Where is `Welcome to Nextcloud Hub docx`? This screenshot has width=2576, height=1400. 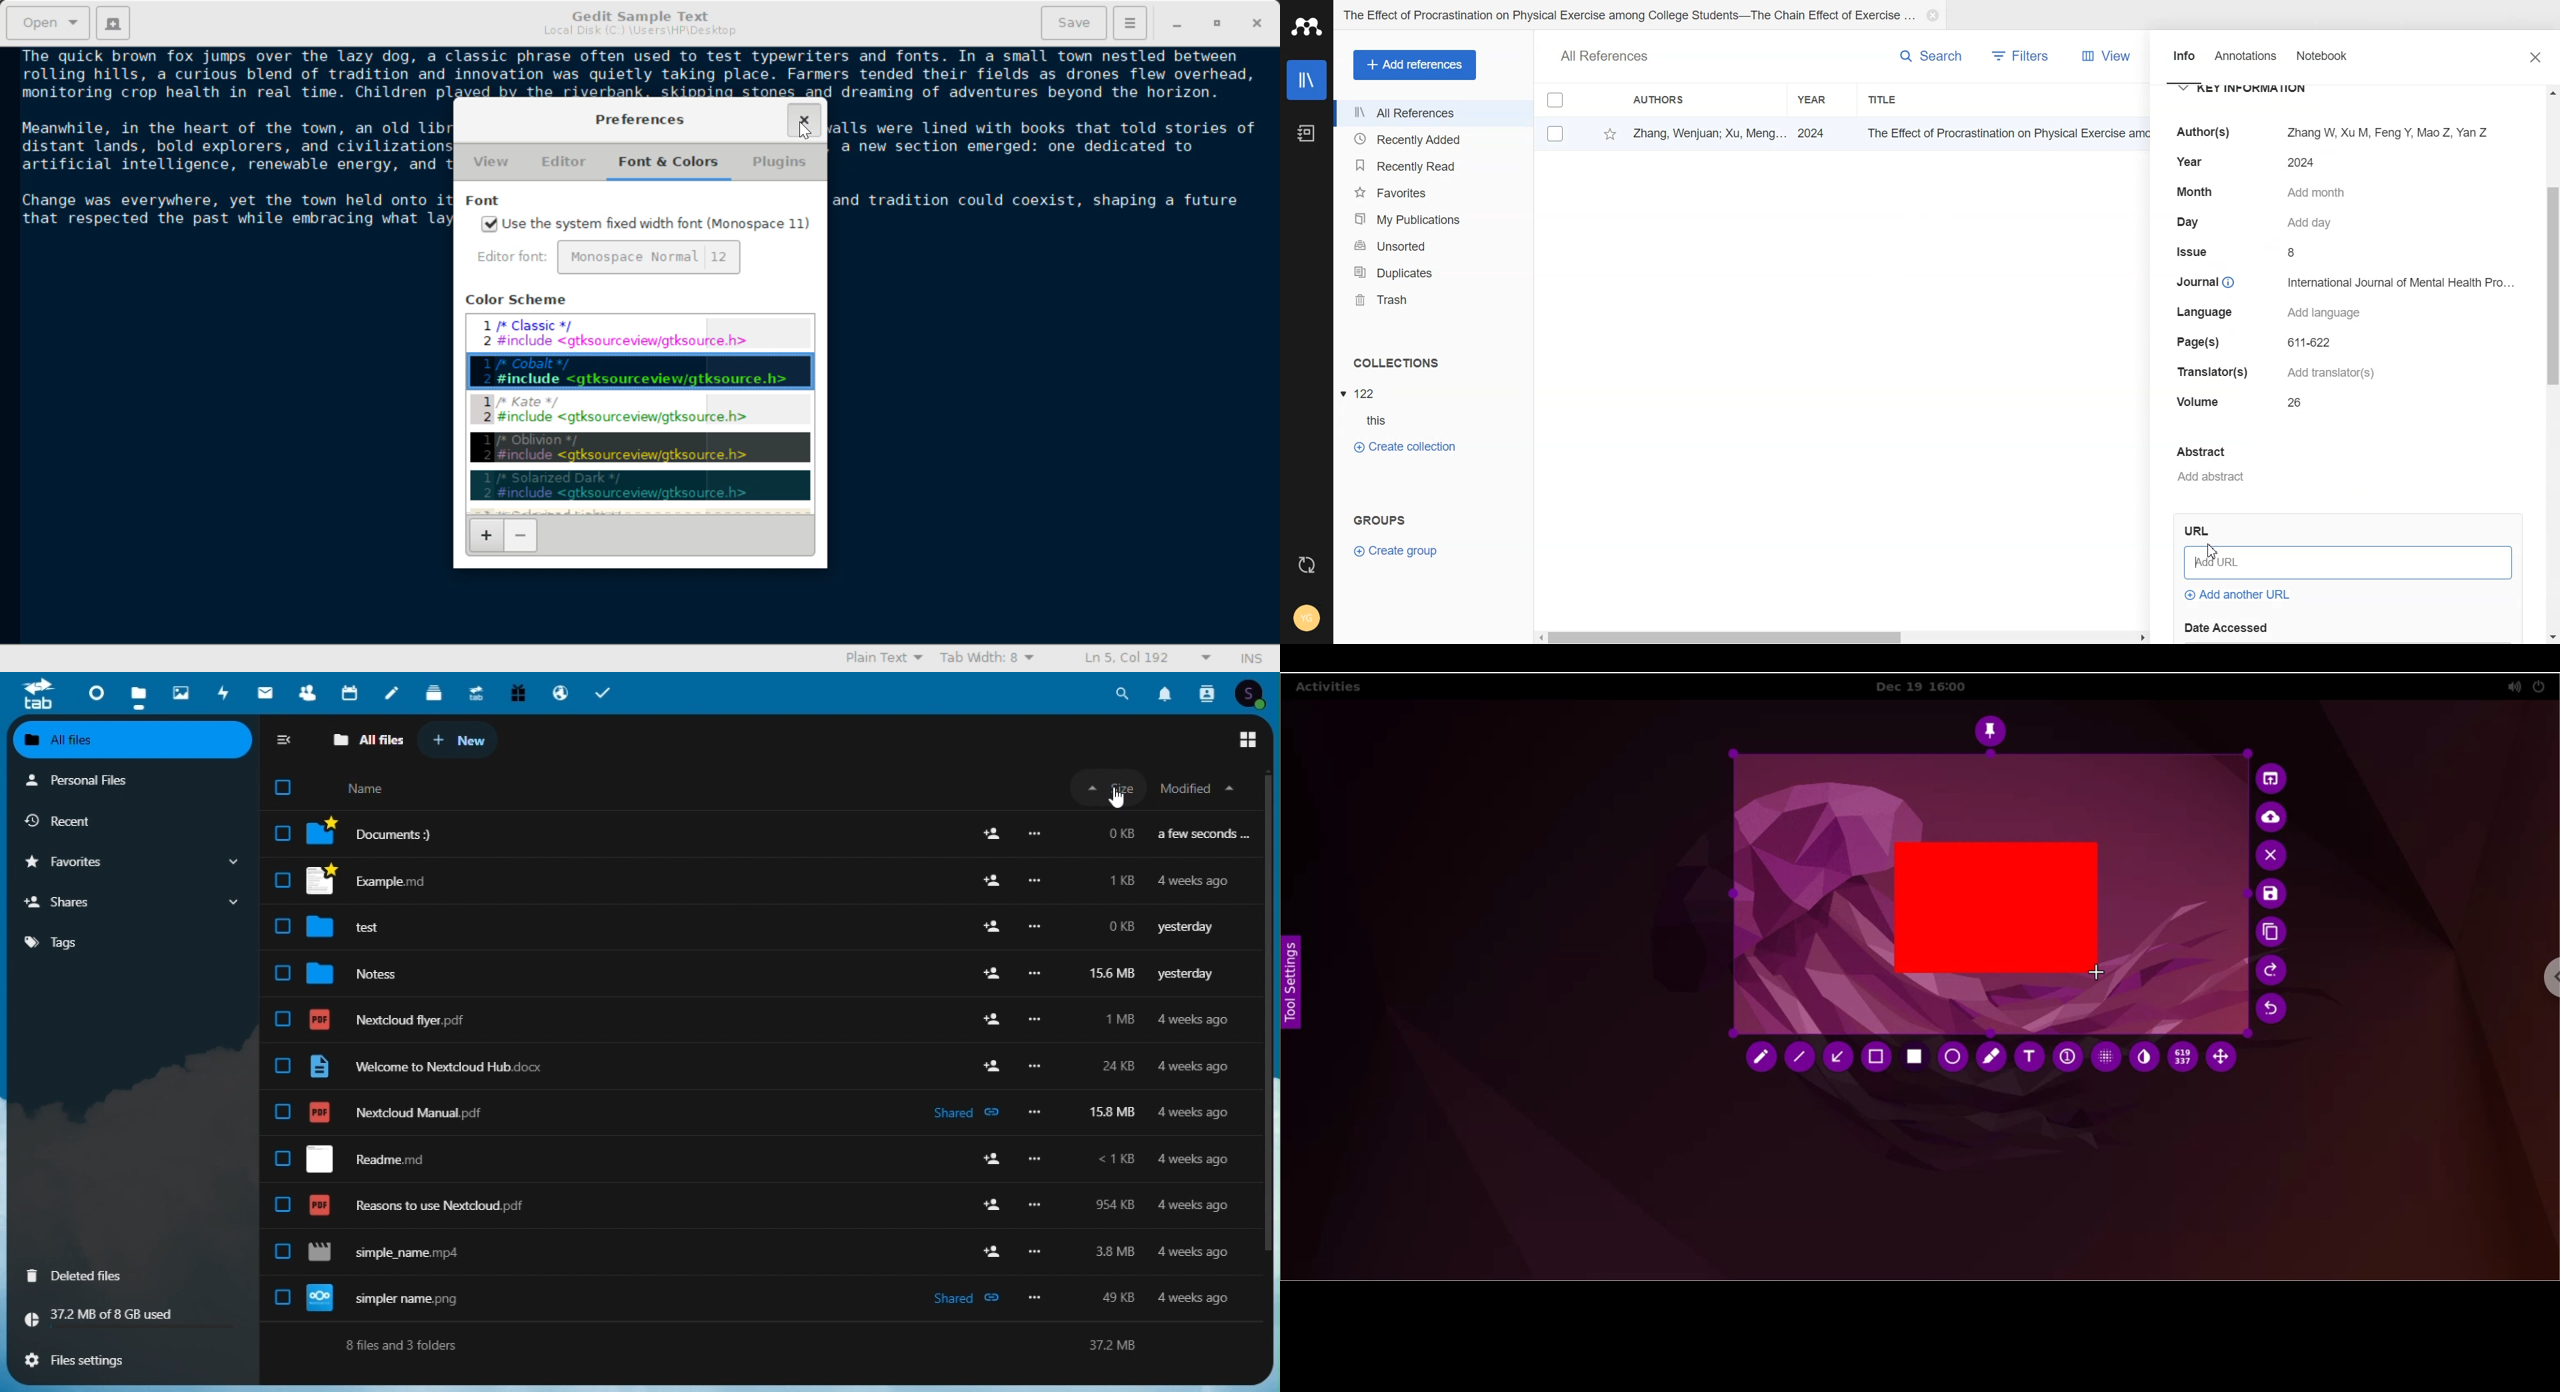
Welcome to Nextcloud Hub docx is located at coordinates (756, 1070).